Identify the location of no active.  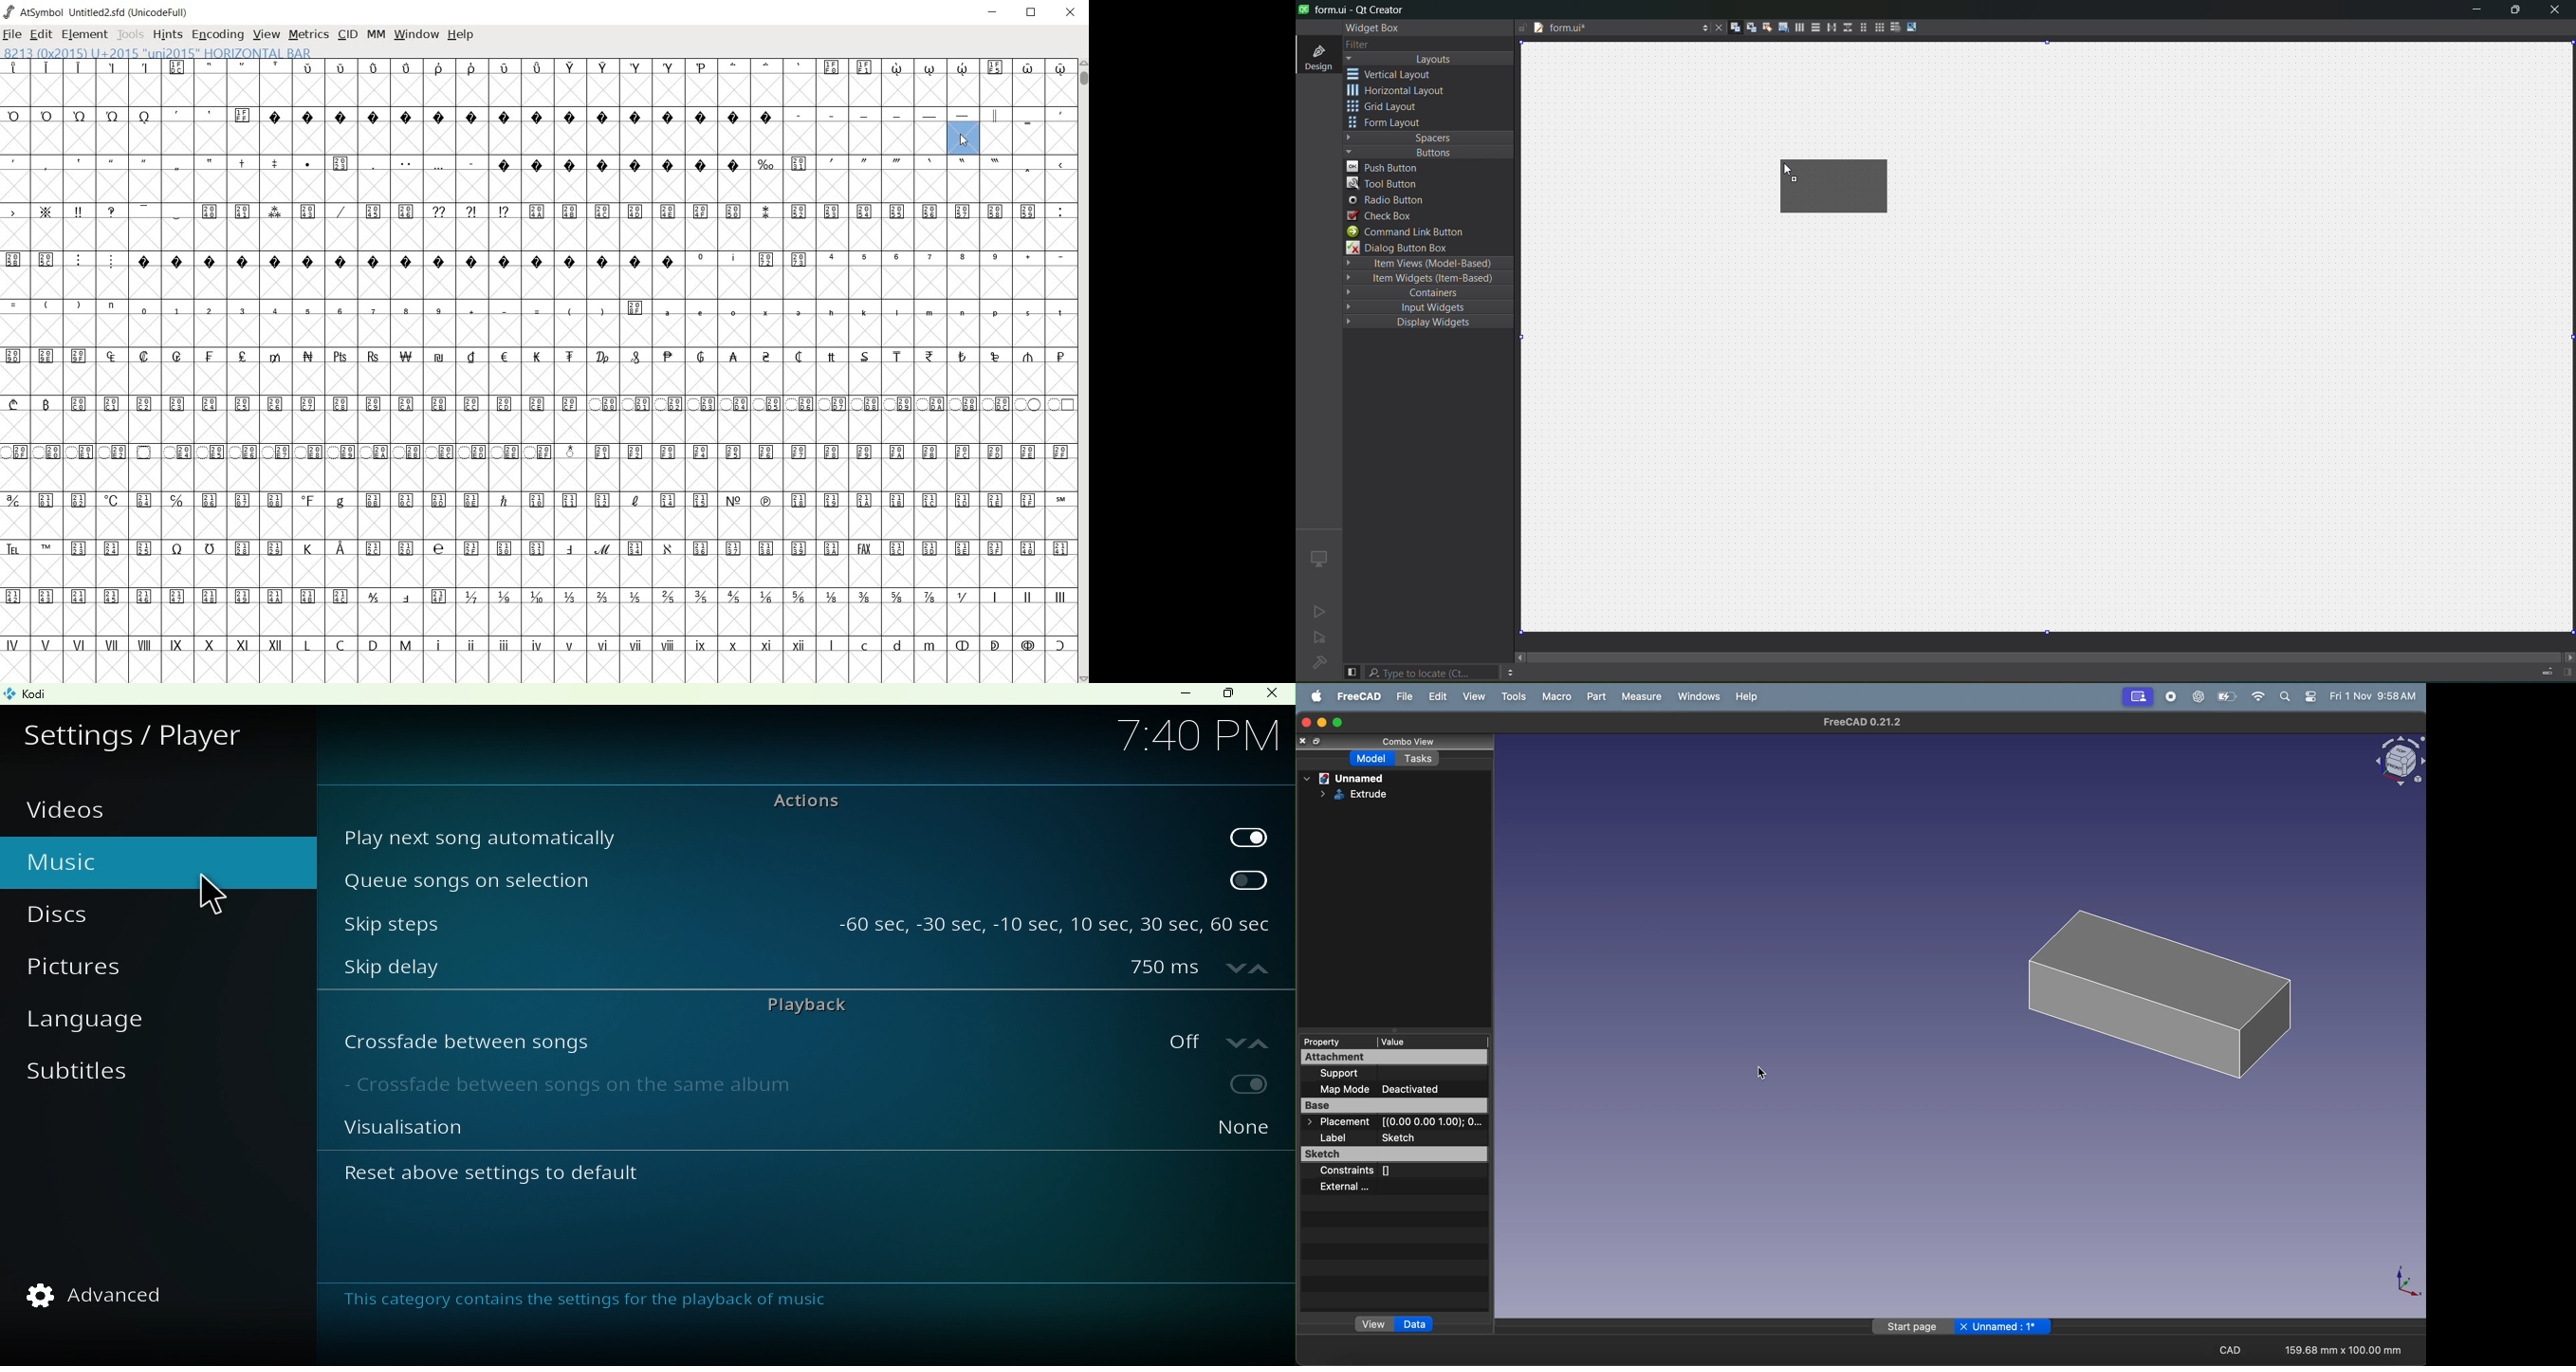
(1316, 612).